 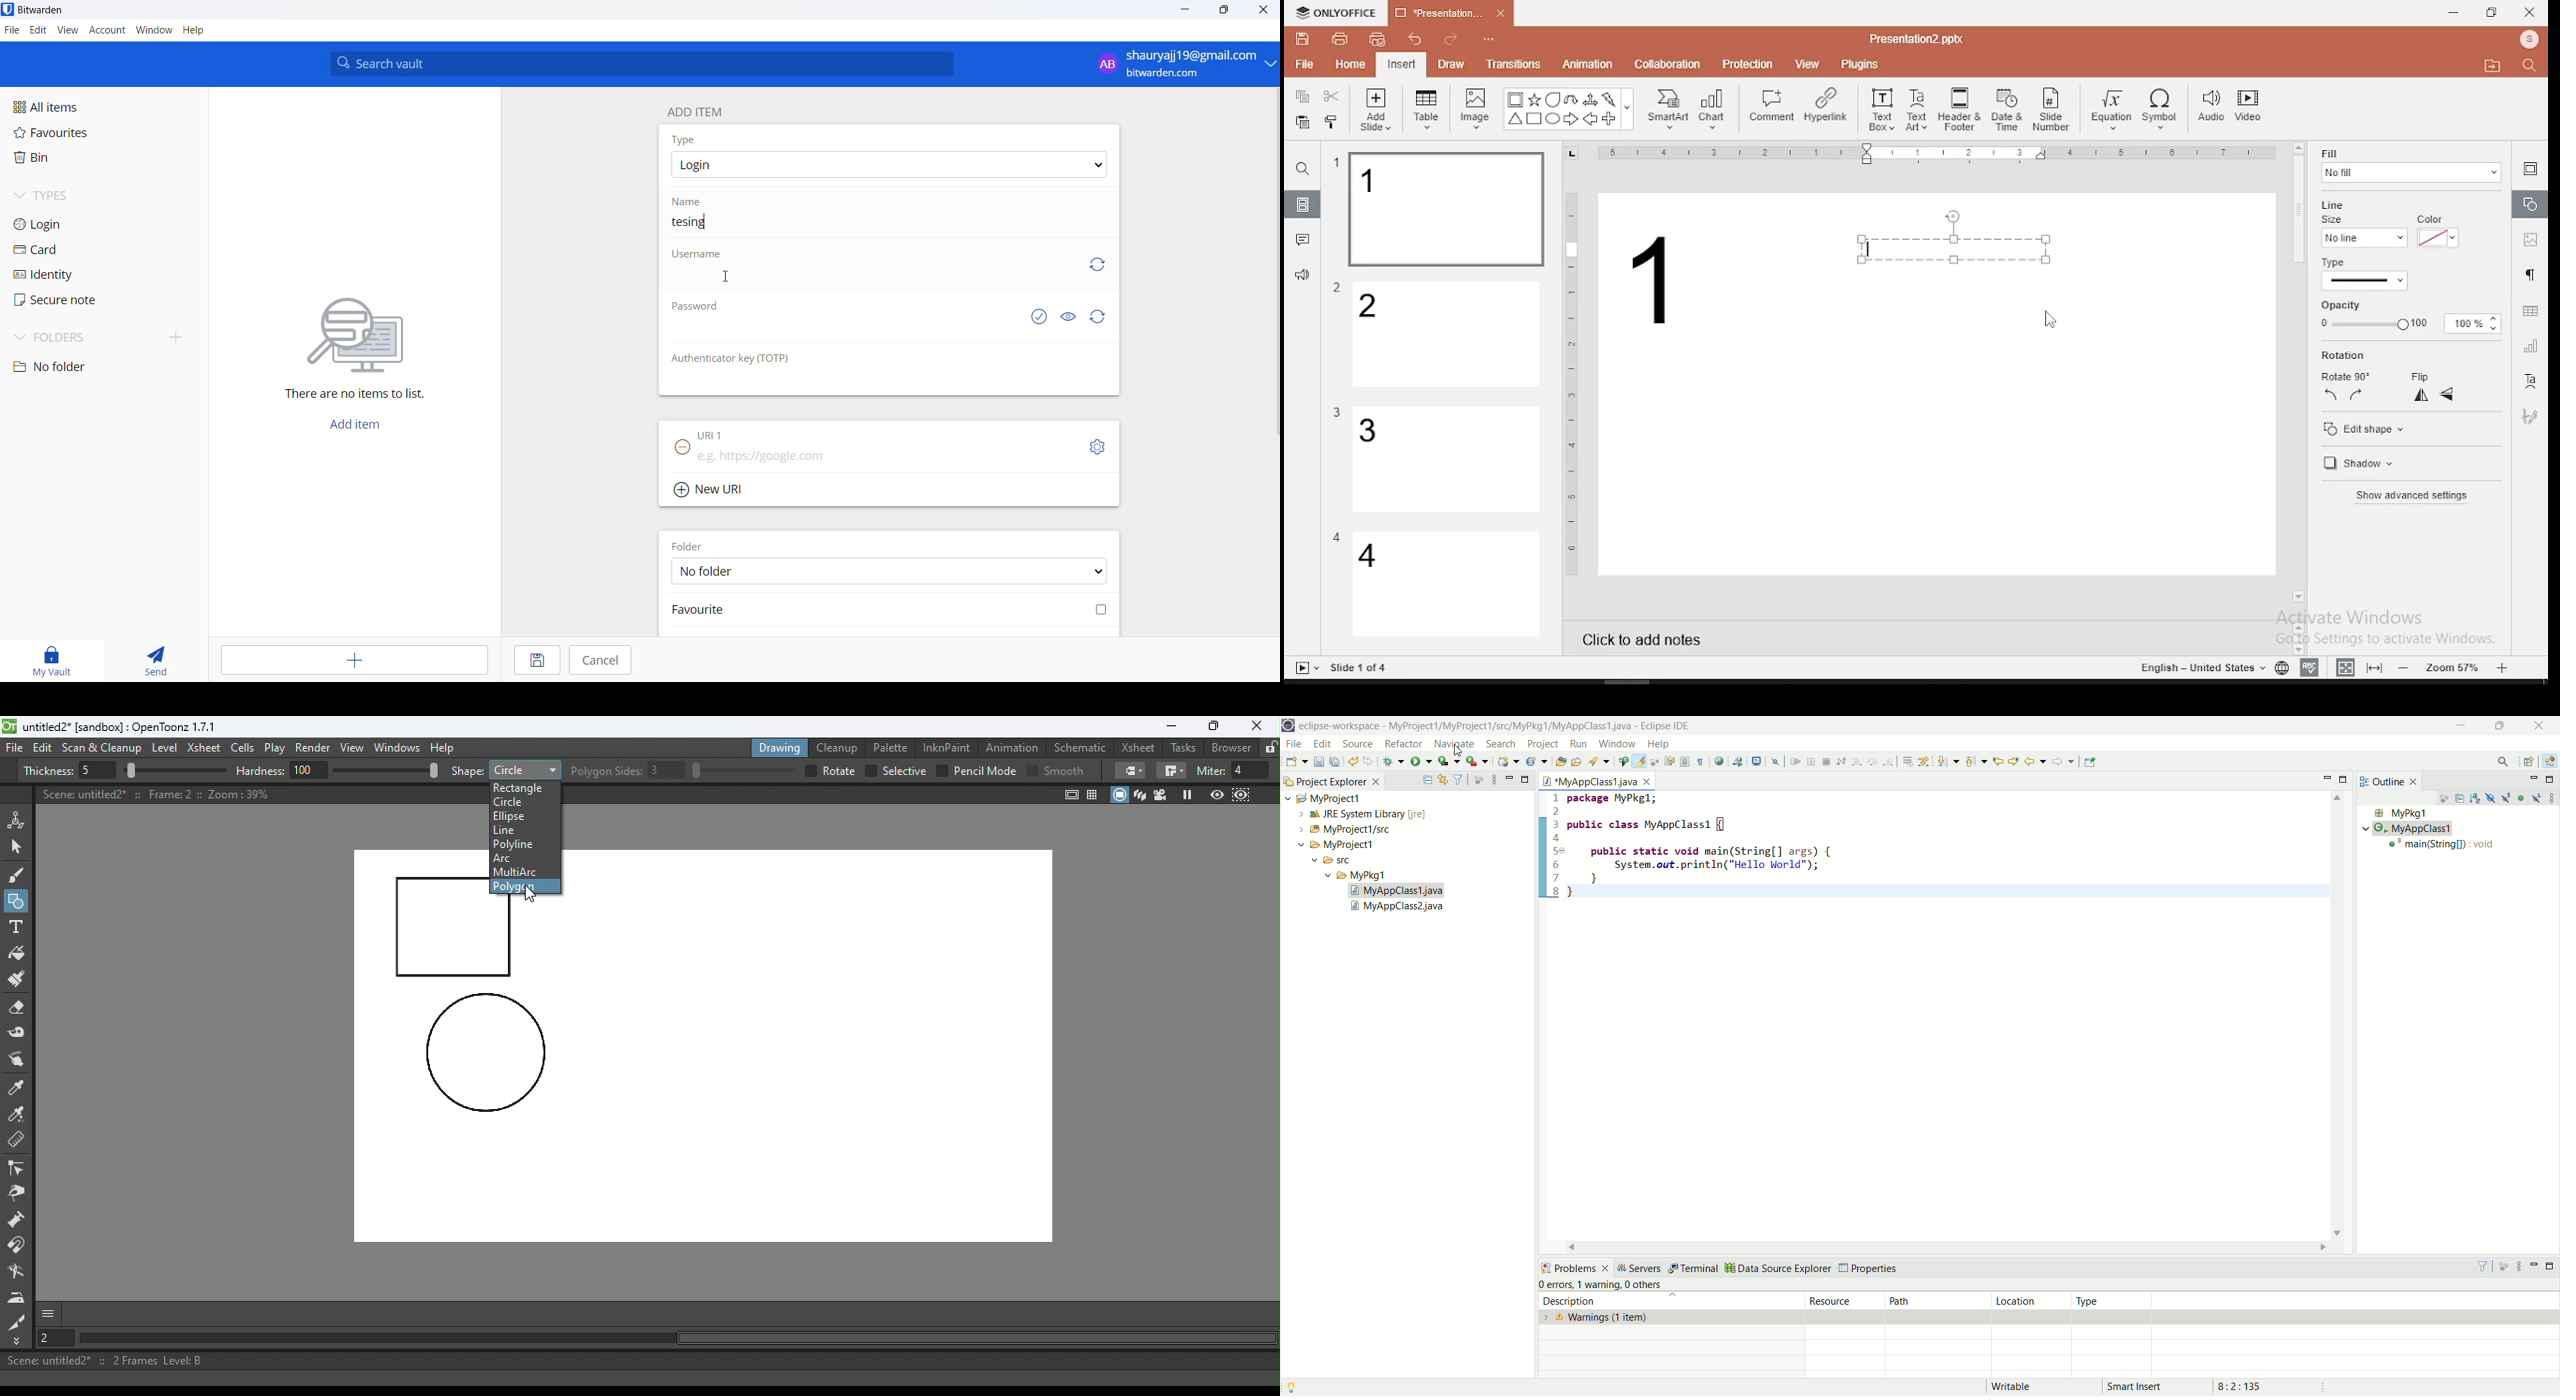 What do you see at coordinates (47, 10) in the screenshot?
I see `application name` at bounding box center [47, 10].